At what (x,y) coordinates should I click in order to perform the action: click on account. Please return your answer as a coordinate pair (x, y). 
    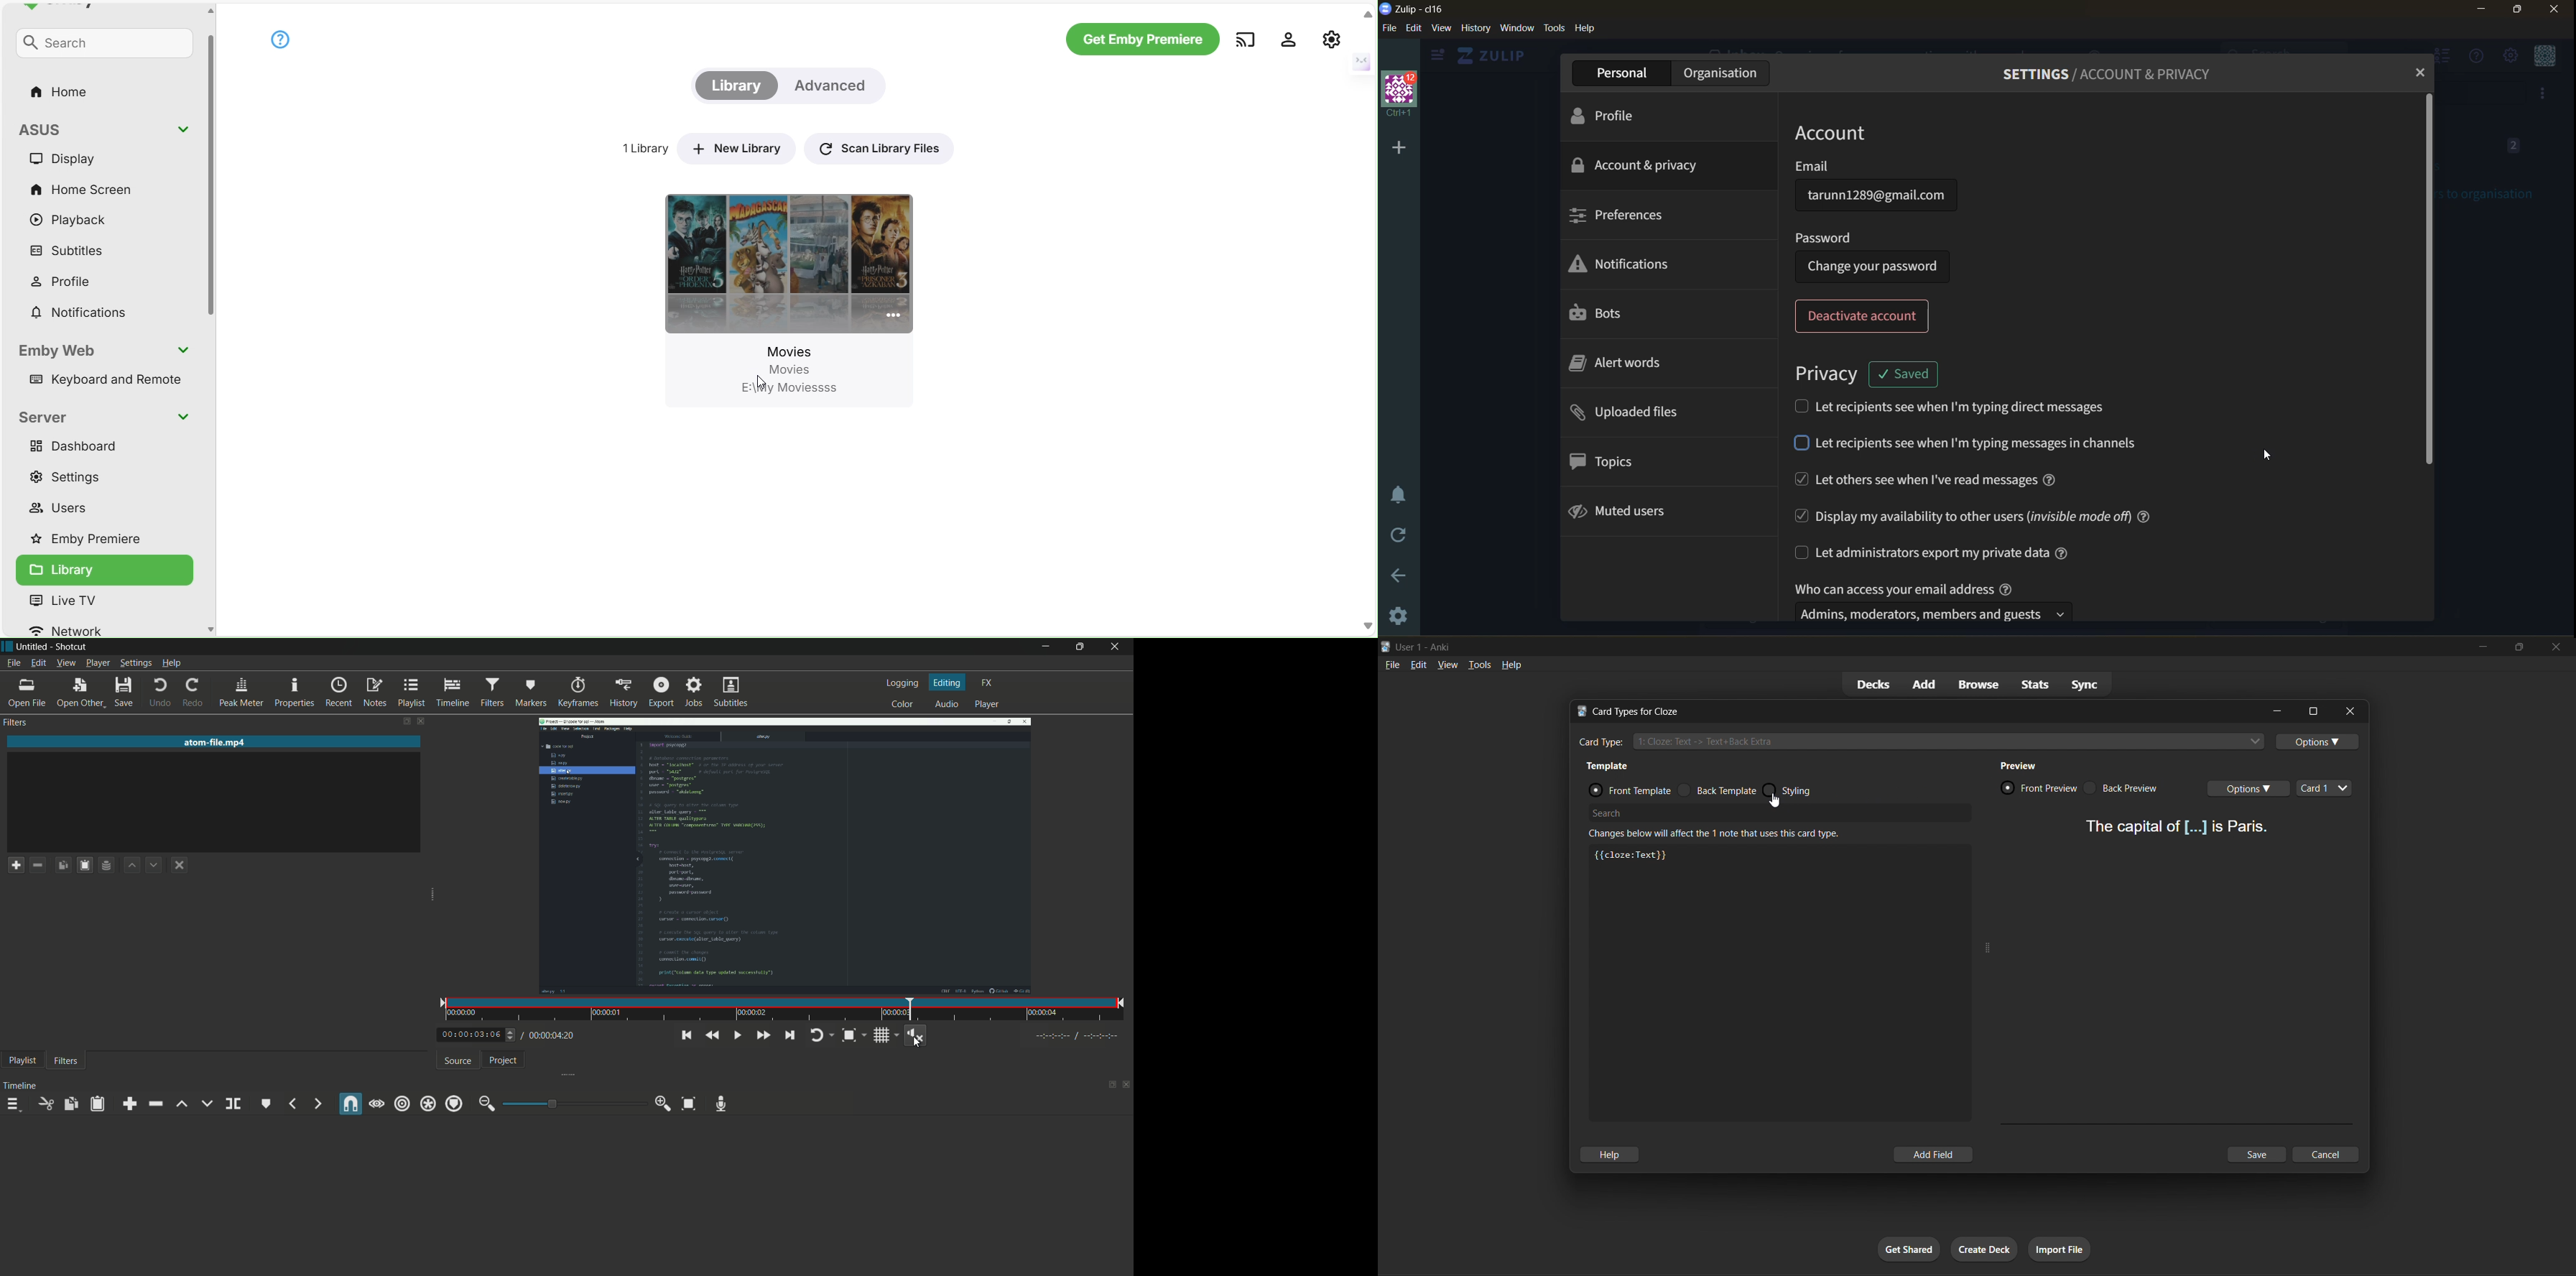
    Looking at the image, I should click on (1849, 131).